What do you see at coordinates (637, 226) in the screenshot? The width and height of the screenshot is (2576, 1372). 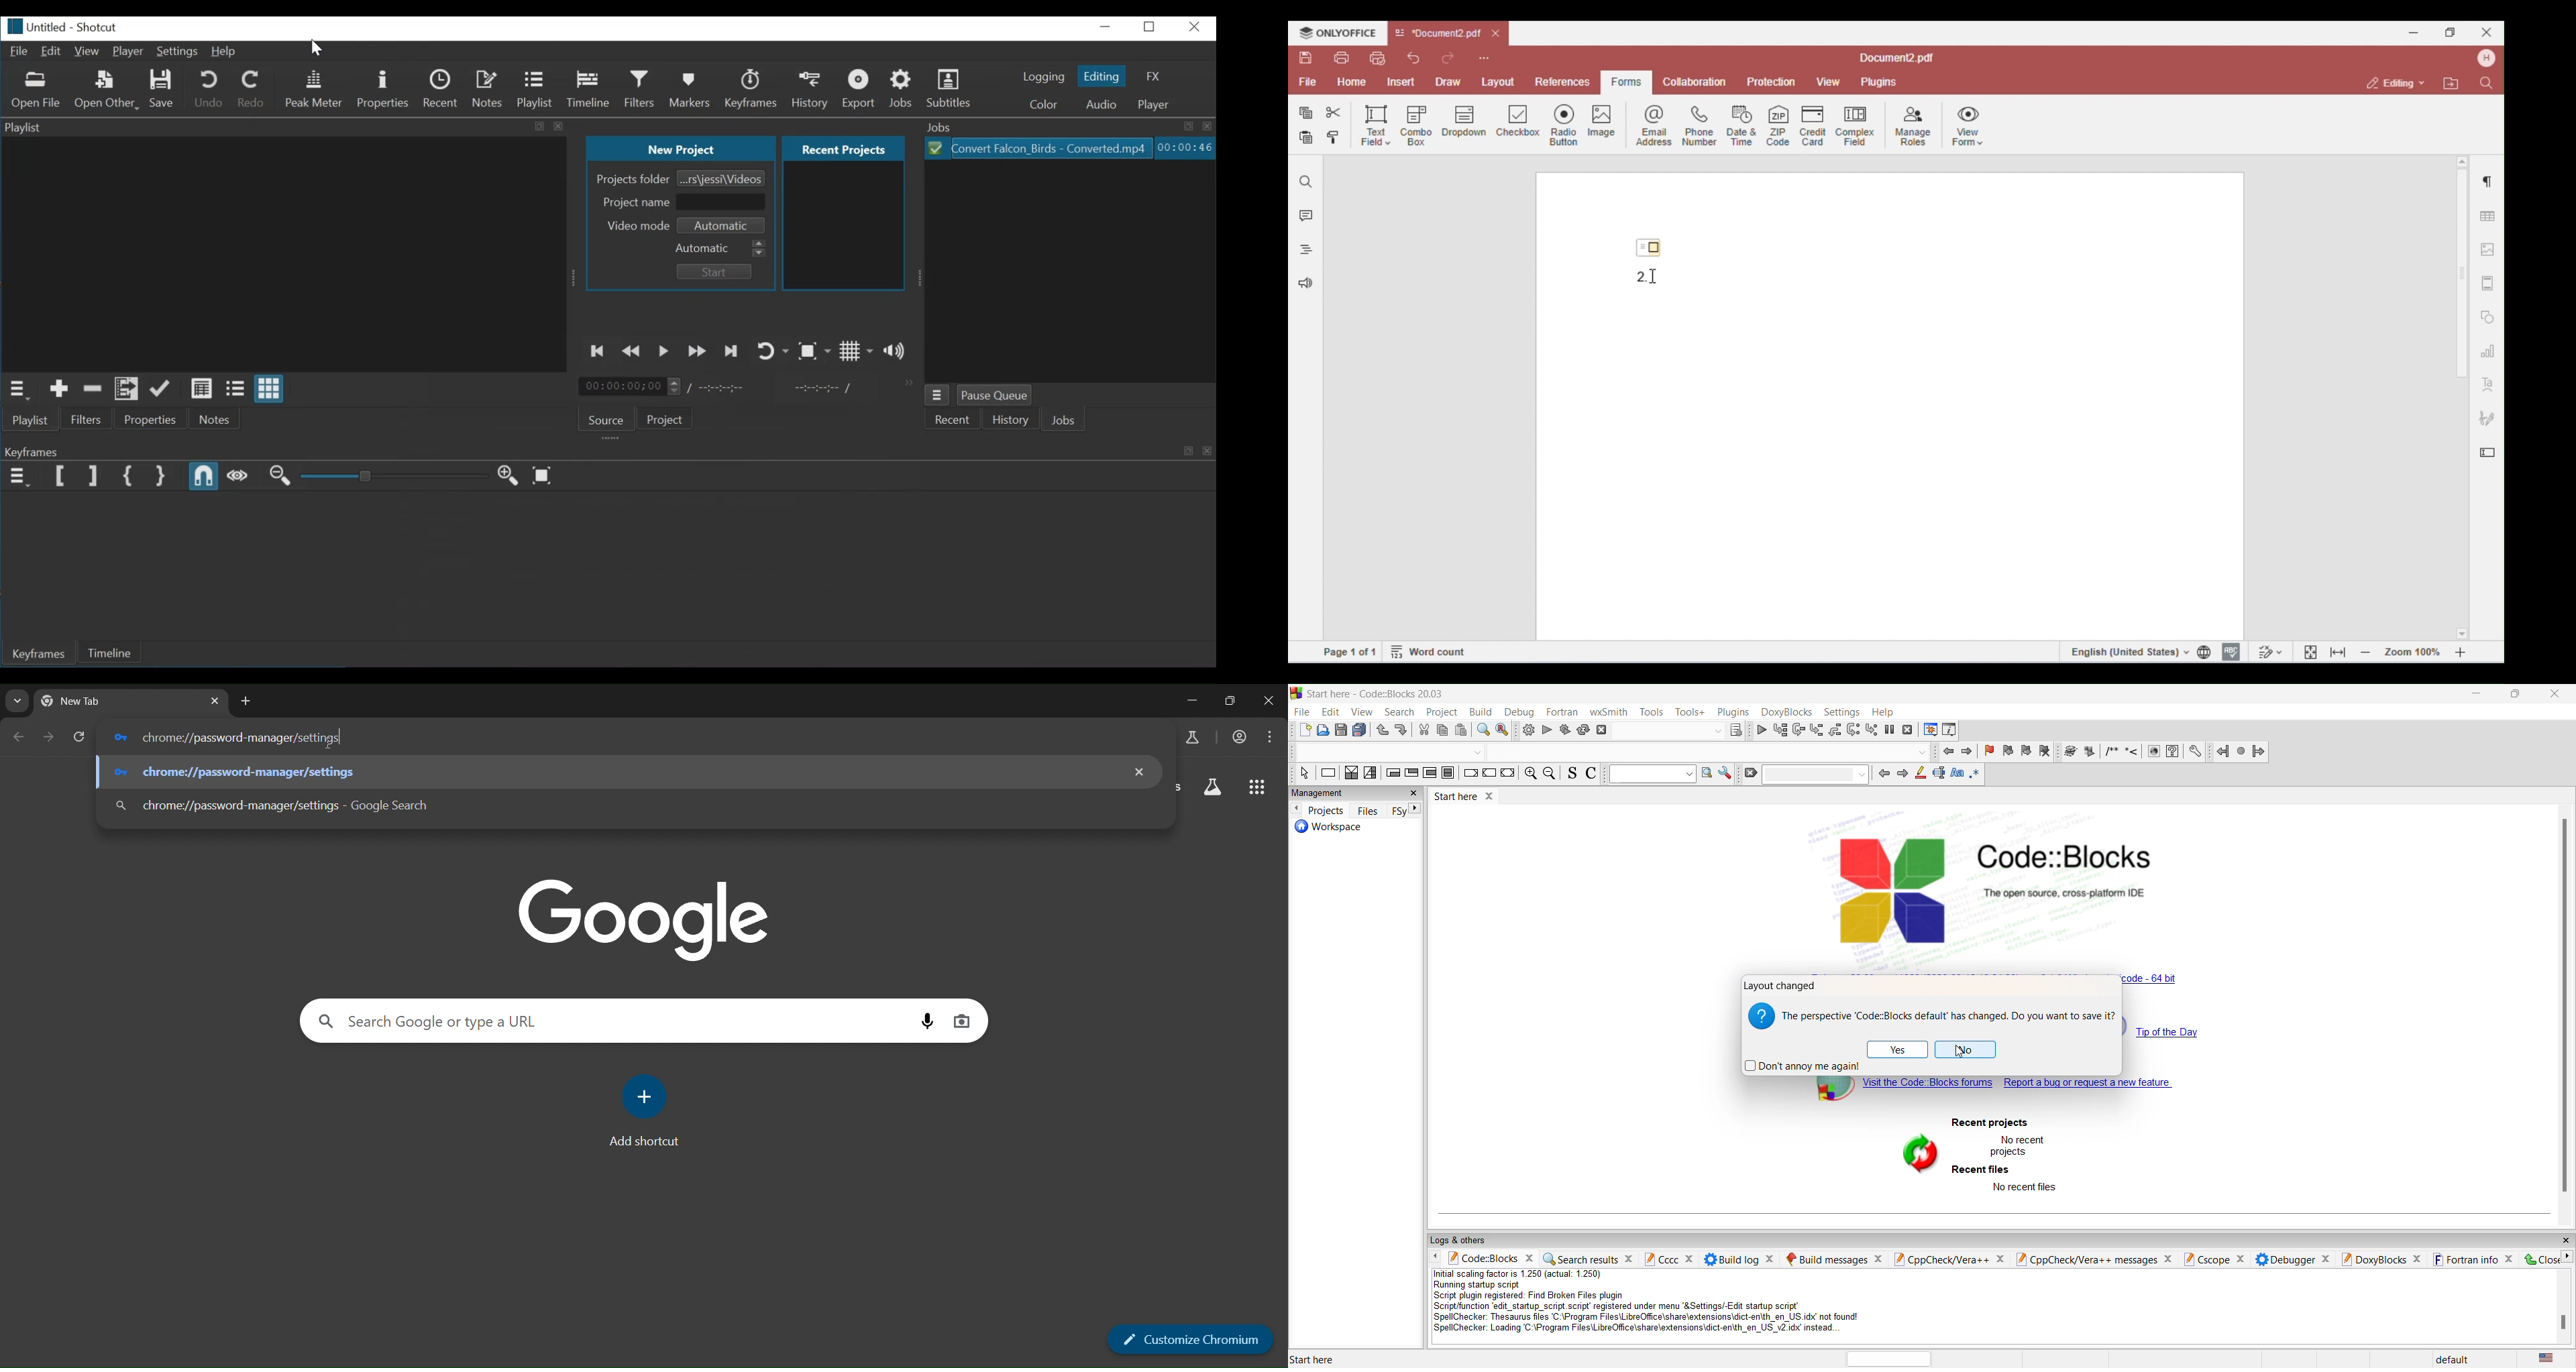 I see `Video mode` at bounding box center [637, 226].